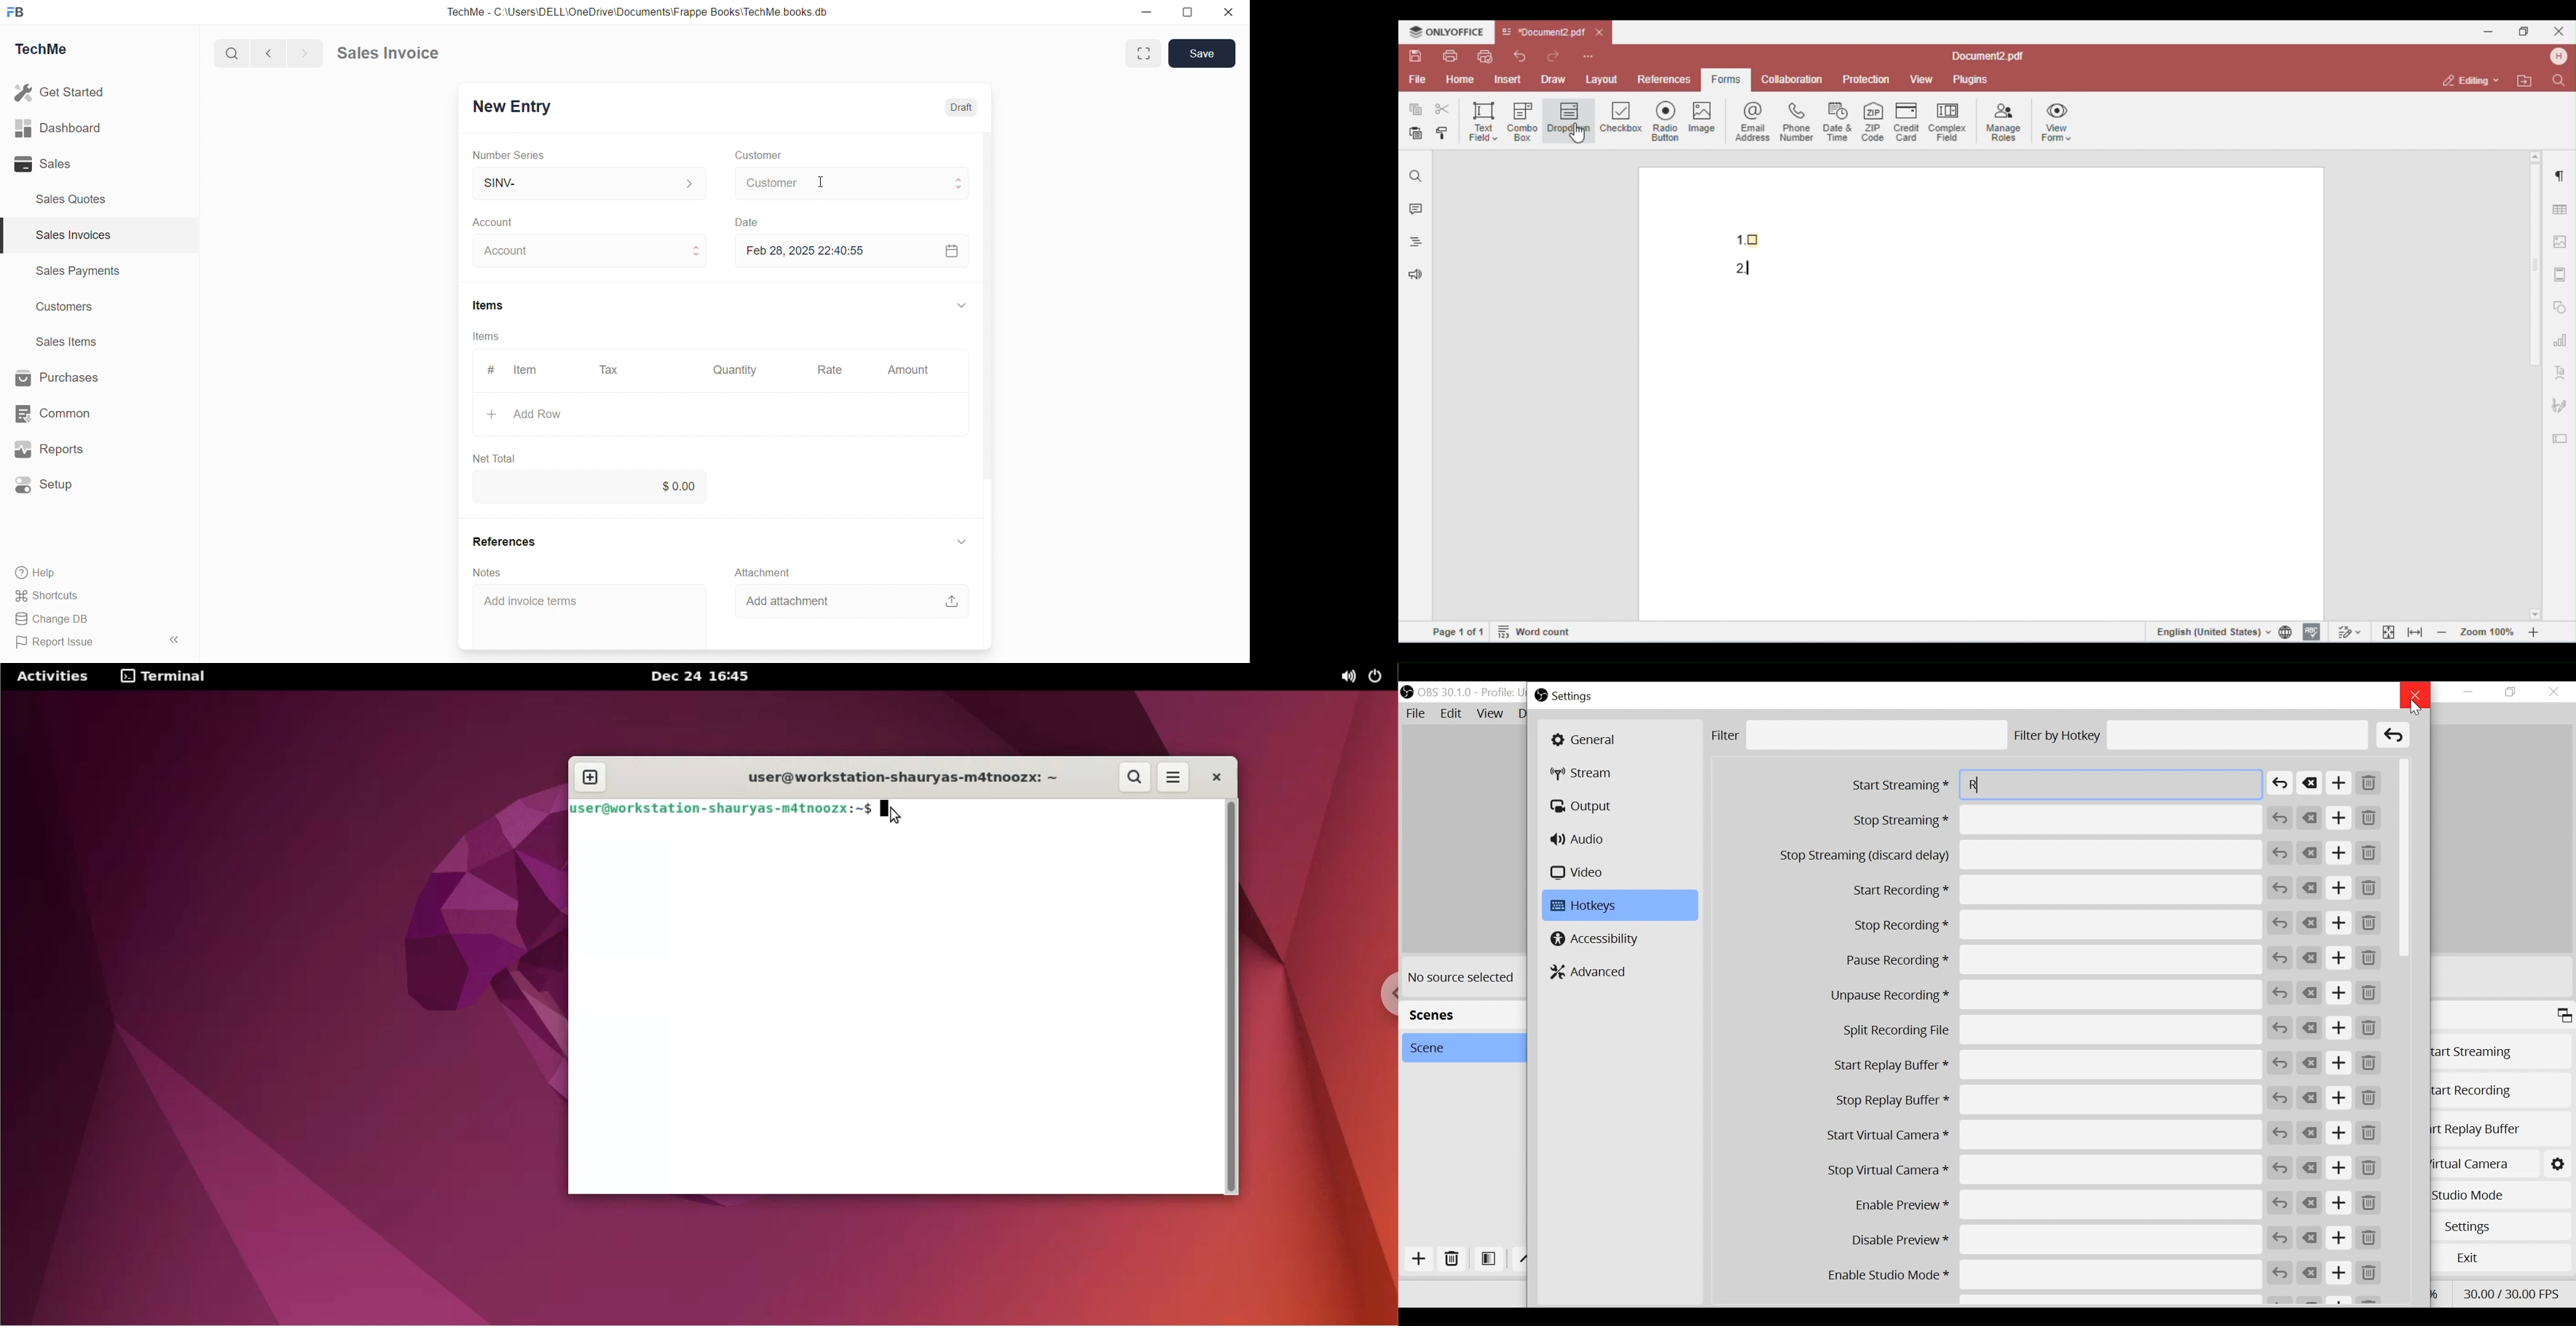 The image size is (2576, 1344). What do you see at coordinates (2340, 1064) in the screenshot?
I see `Add` at bounding box center [2340, 1064].